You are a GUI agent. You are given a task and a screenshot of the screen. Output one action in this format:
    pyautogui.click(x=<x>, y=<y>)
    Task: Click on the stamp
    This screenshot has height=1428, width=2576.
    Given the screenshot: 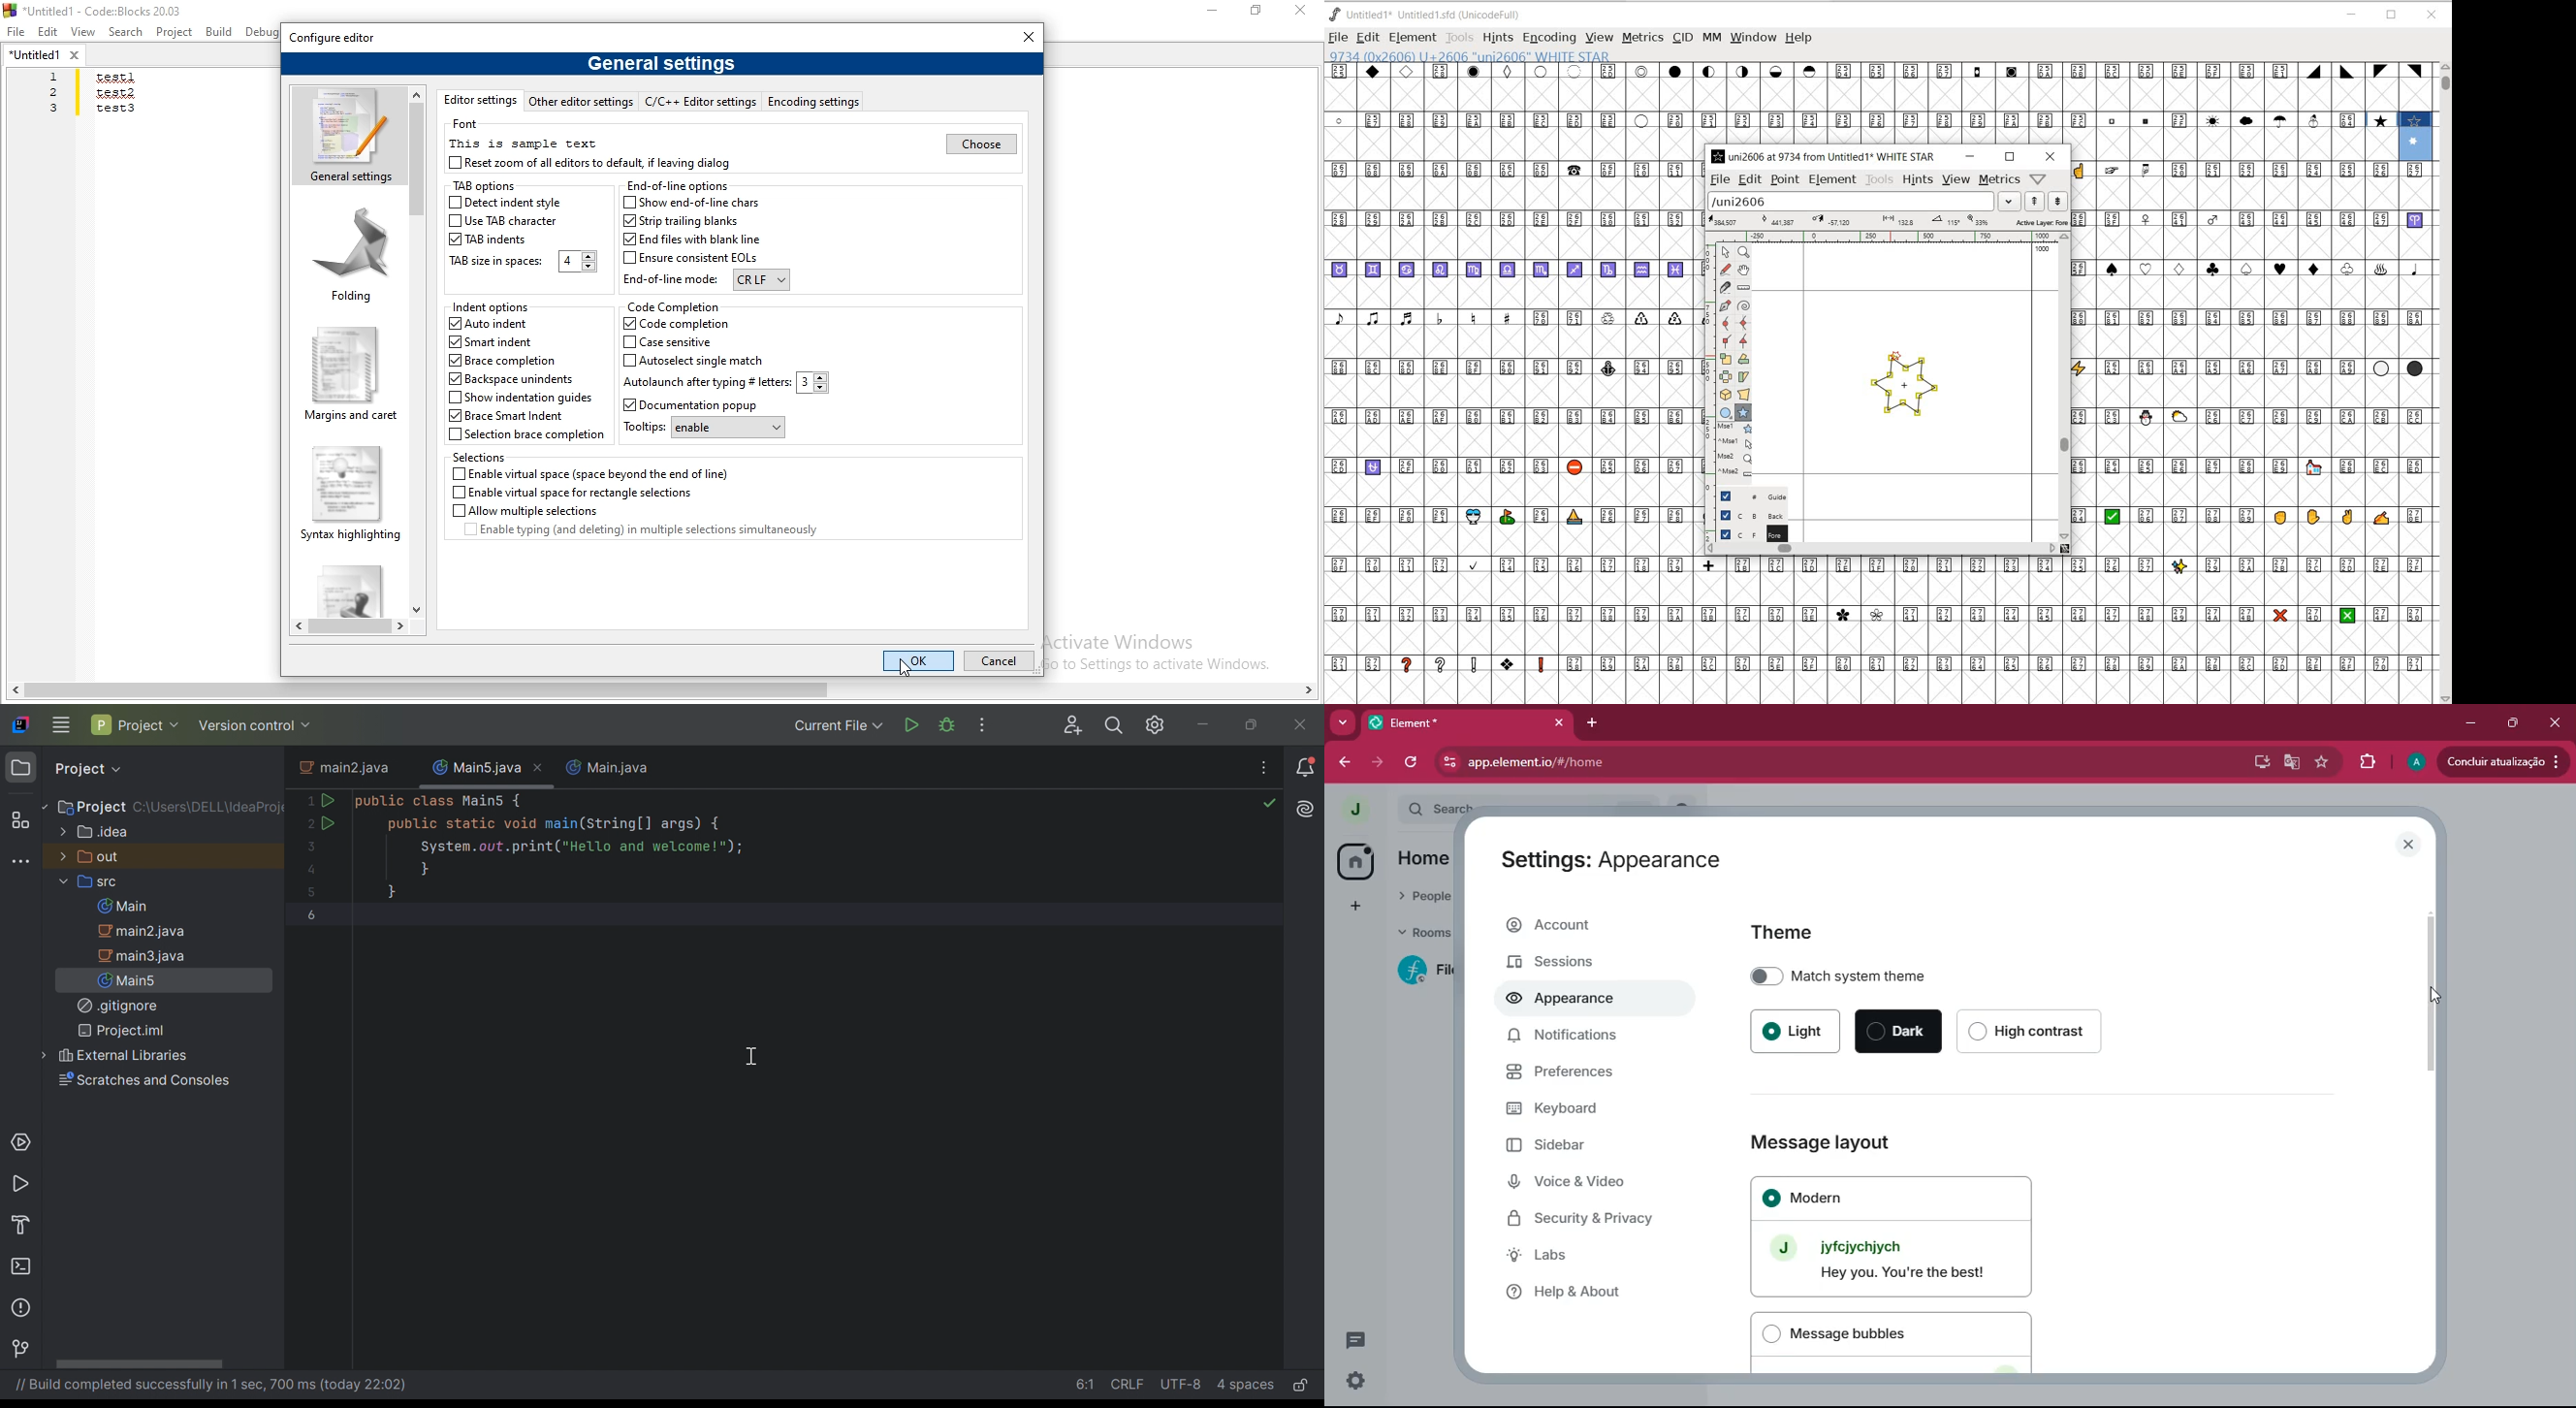 What is the action you would take?
    pyautogui.click(x=346, y=588)
    